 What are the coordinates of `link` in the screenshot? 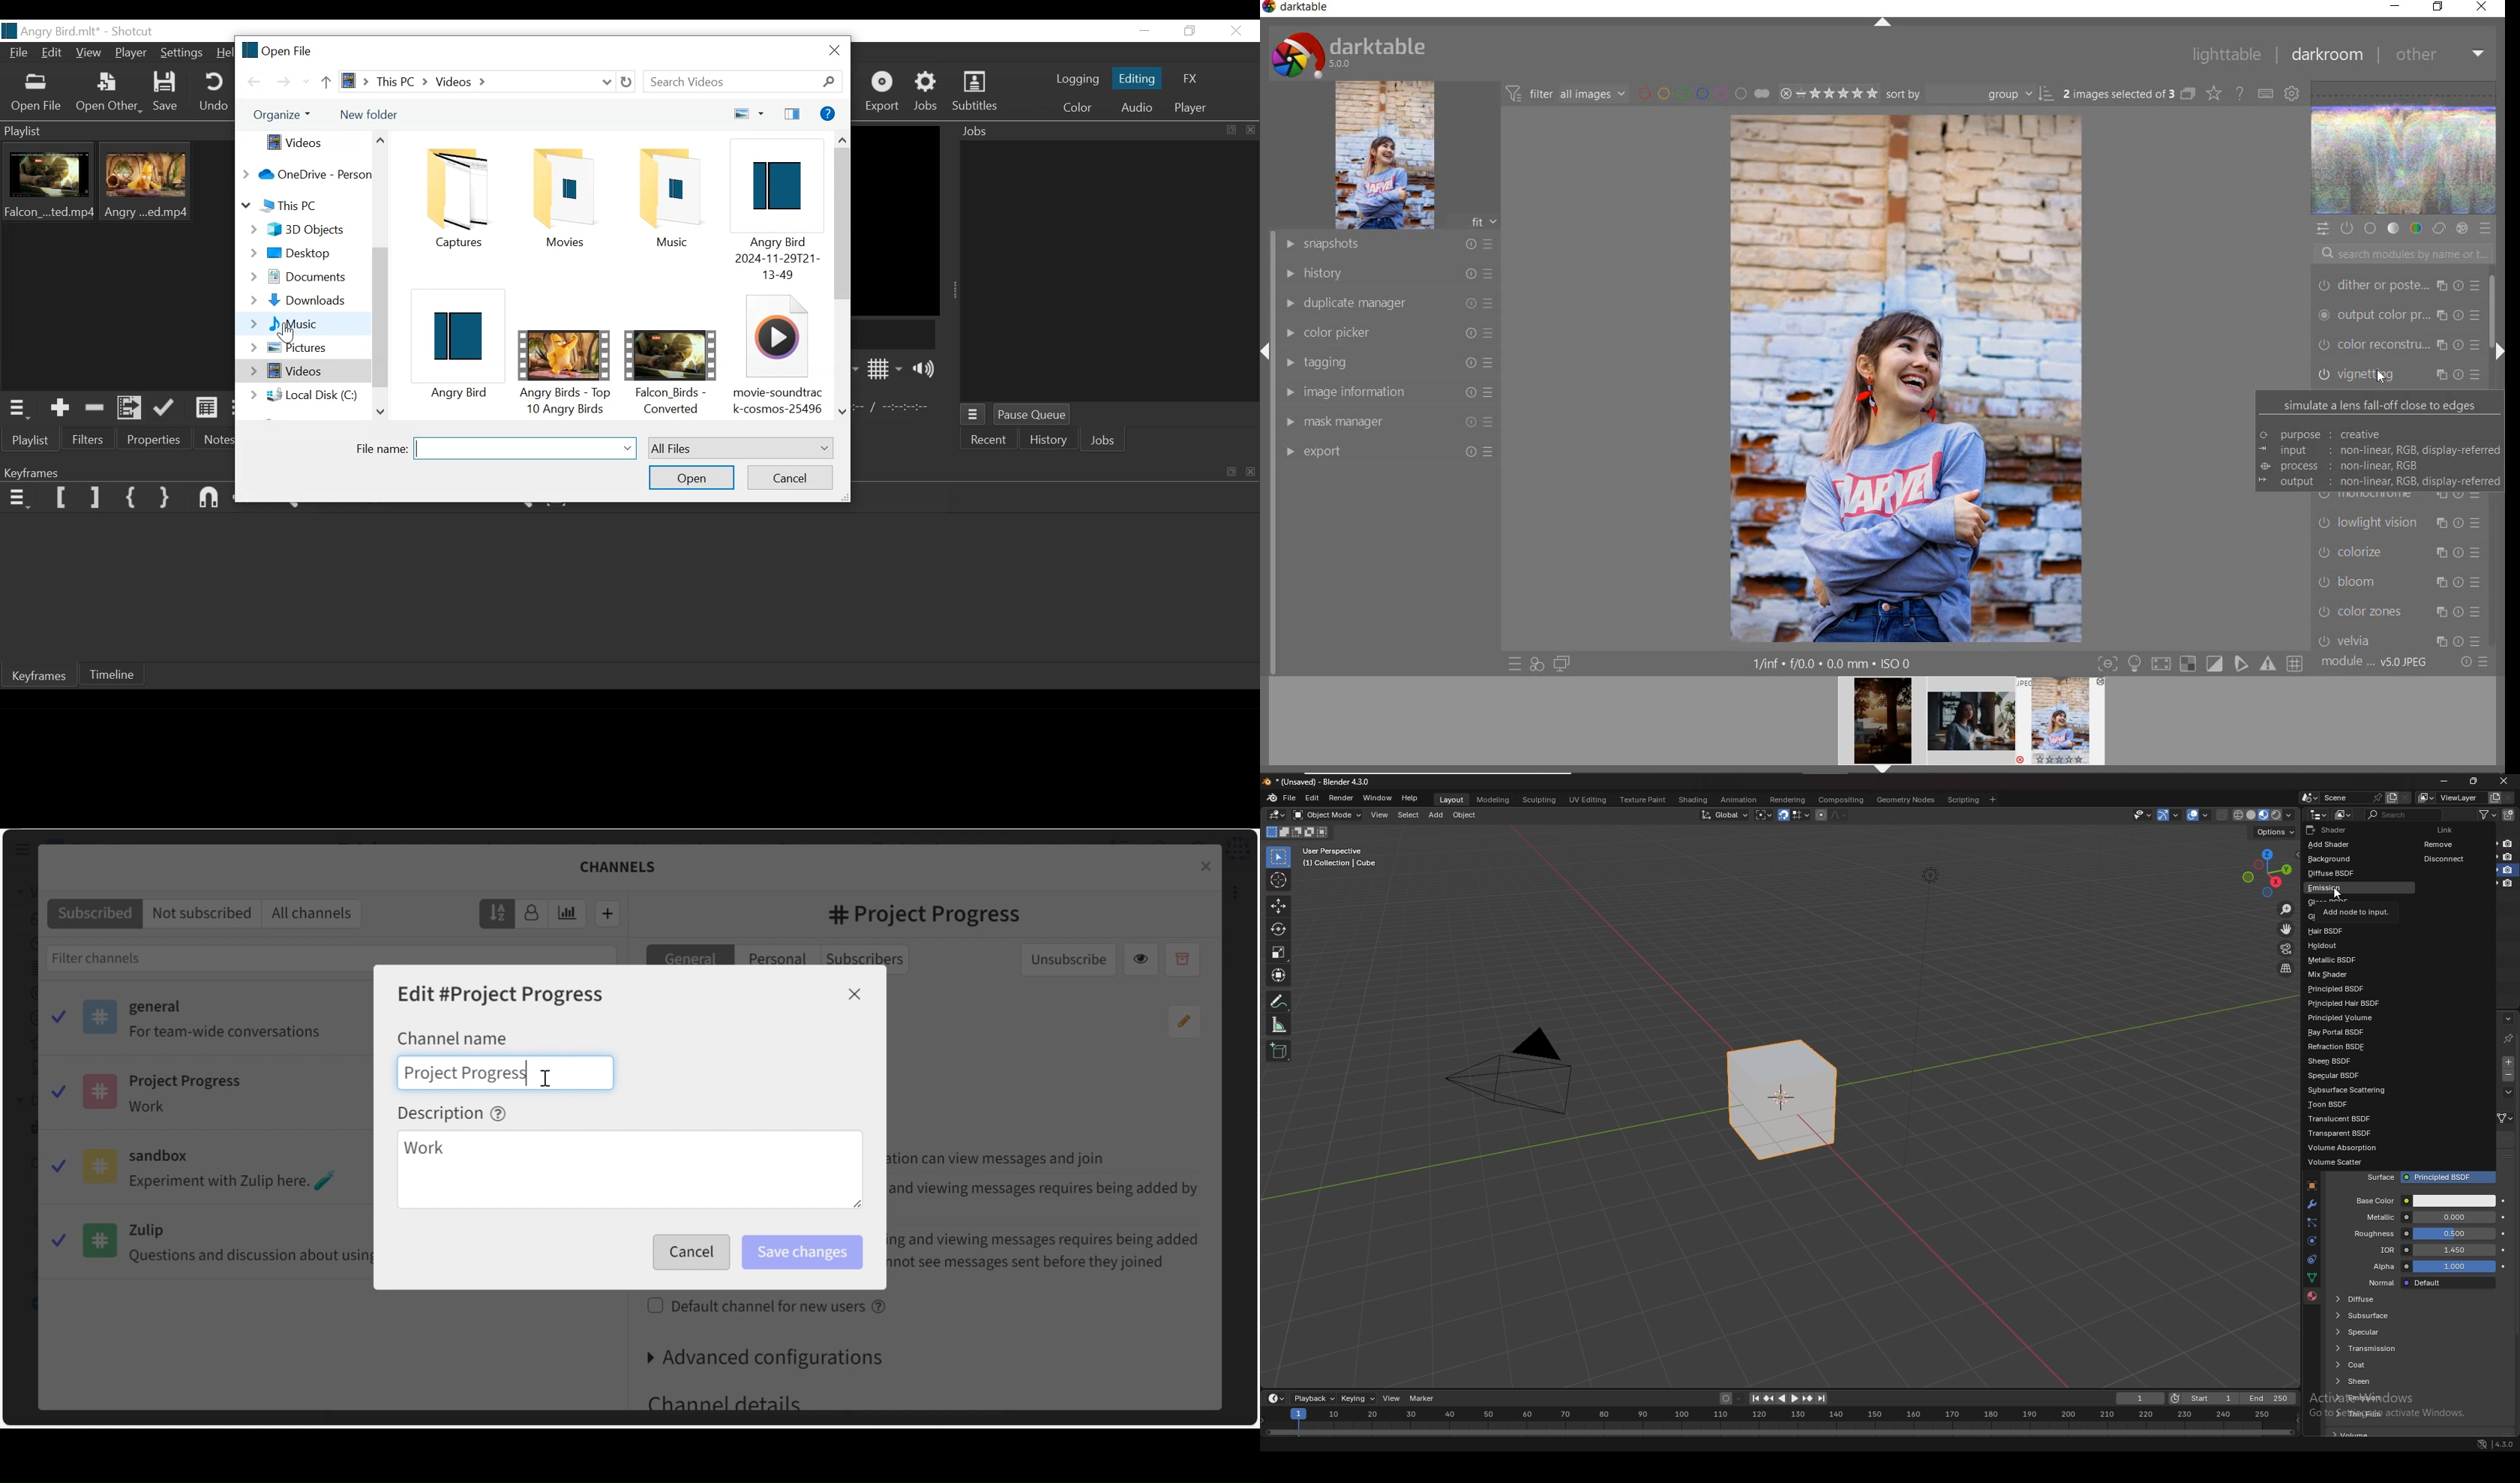 It's located at (2450, 829).